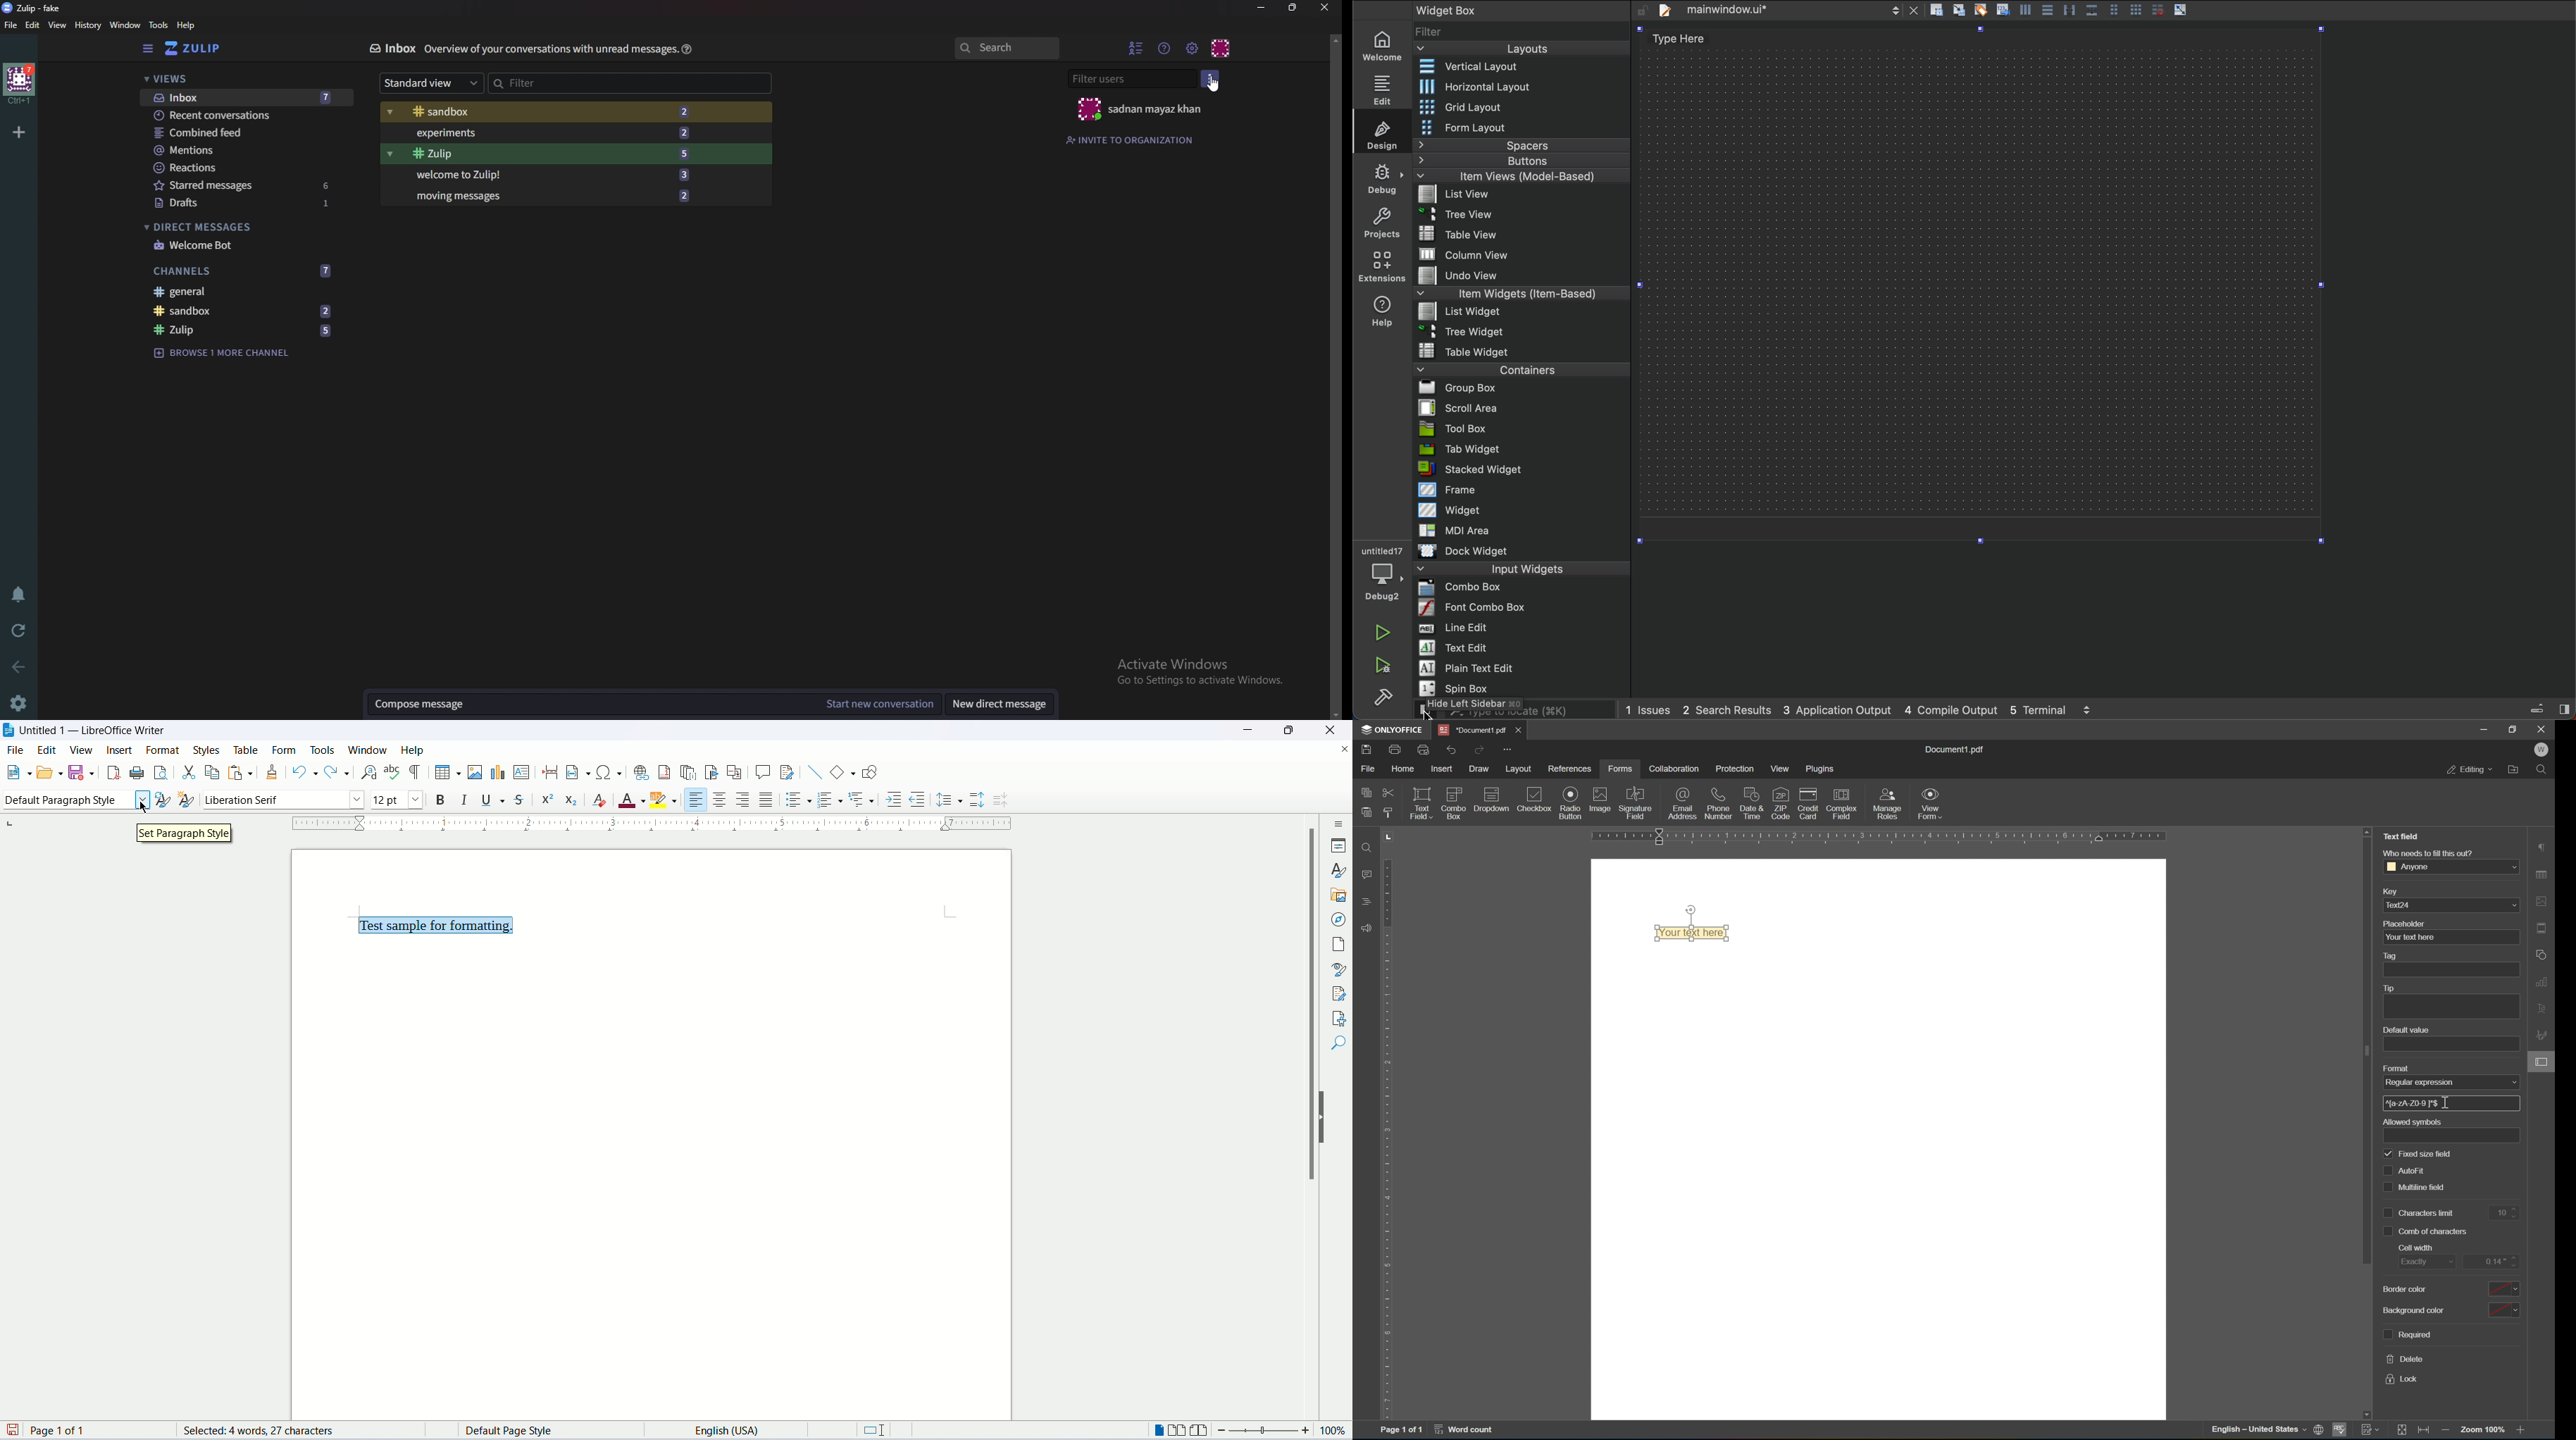 This screenshot has height=1456, width=2576. What do you see at coordinates (1465, 352) in the screenshot?
I see `Table widget` at bounding box center [1465, 352].